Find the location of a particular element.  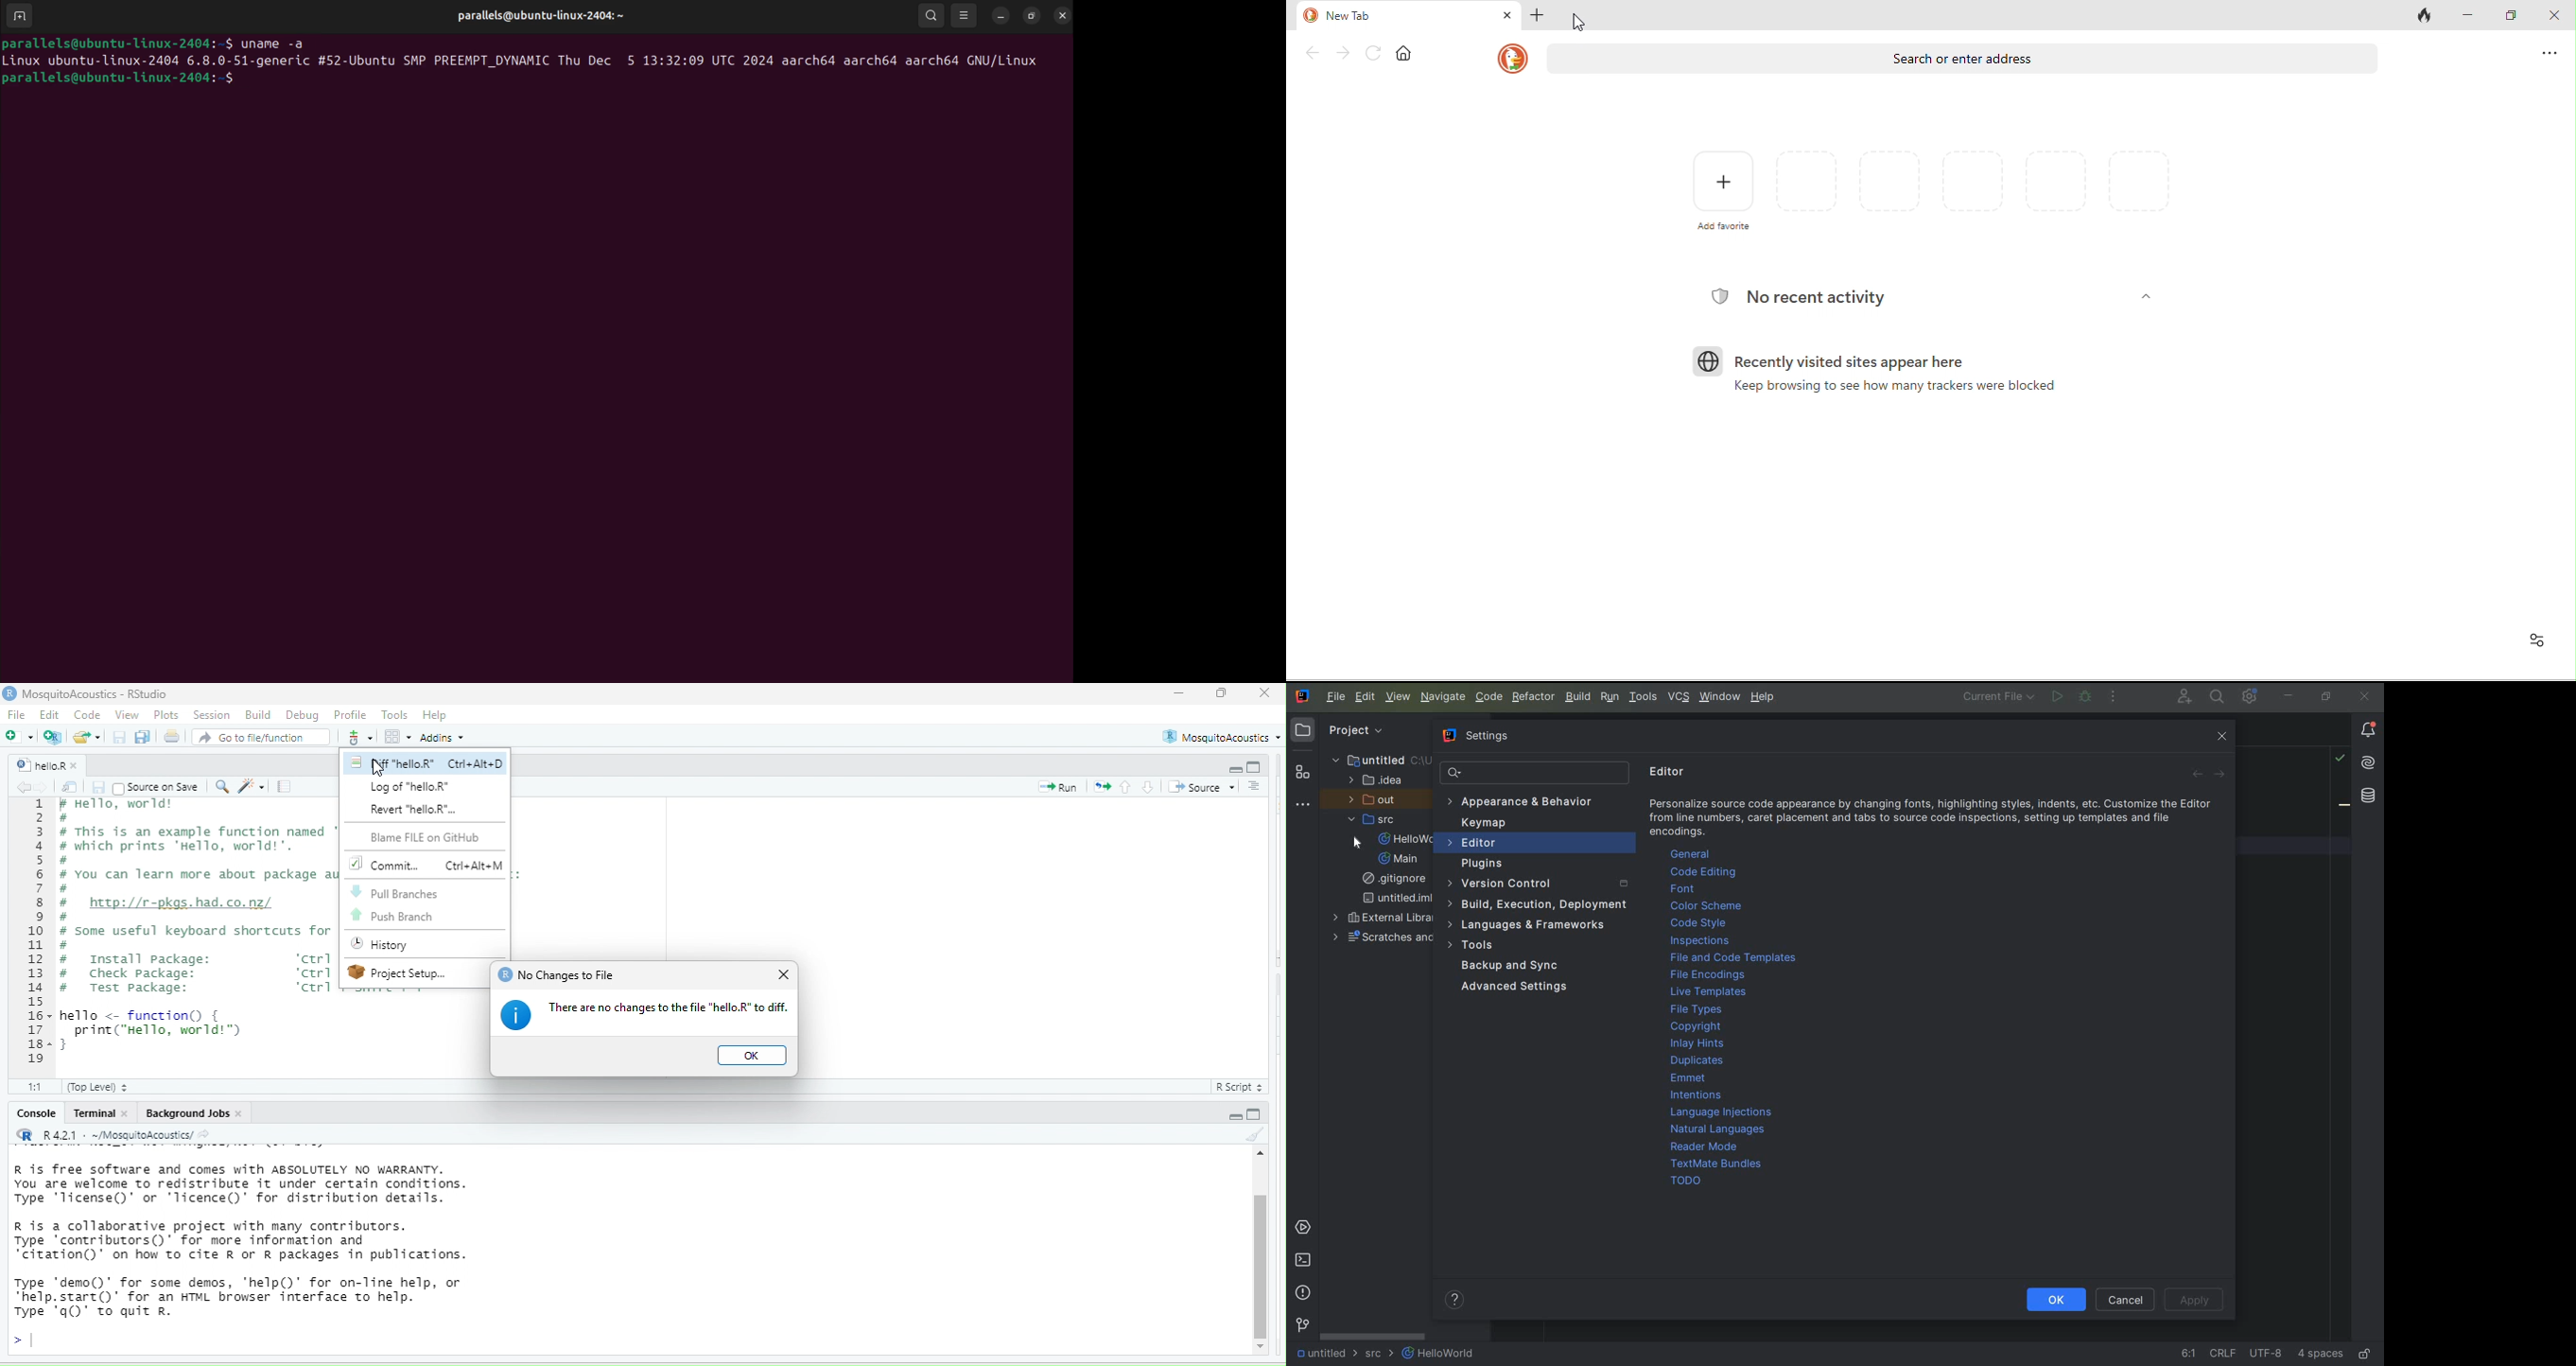

close is located at coordinates (127, 1113).